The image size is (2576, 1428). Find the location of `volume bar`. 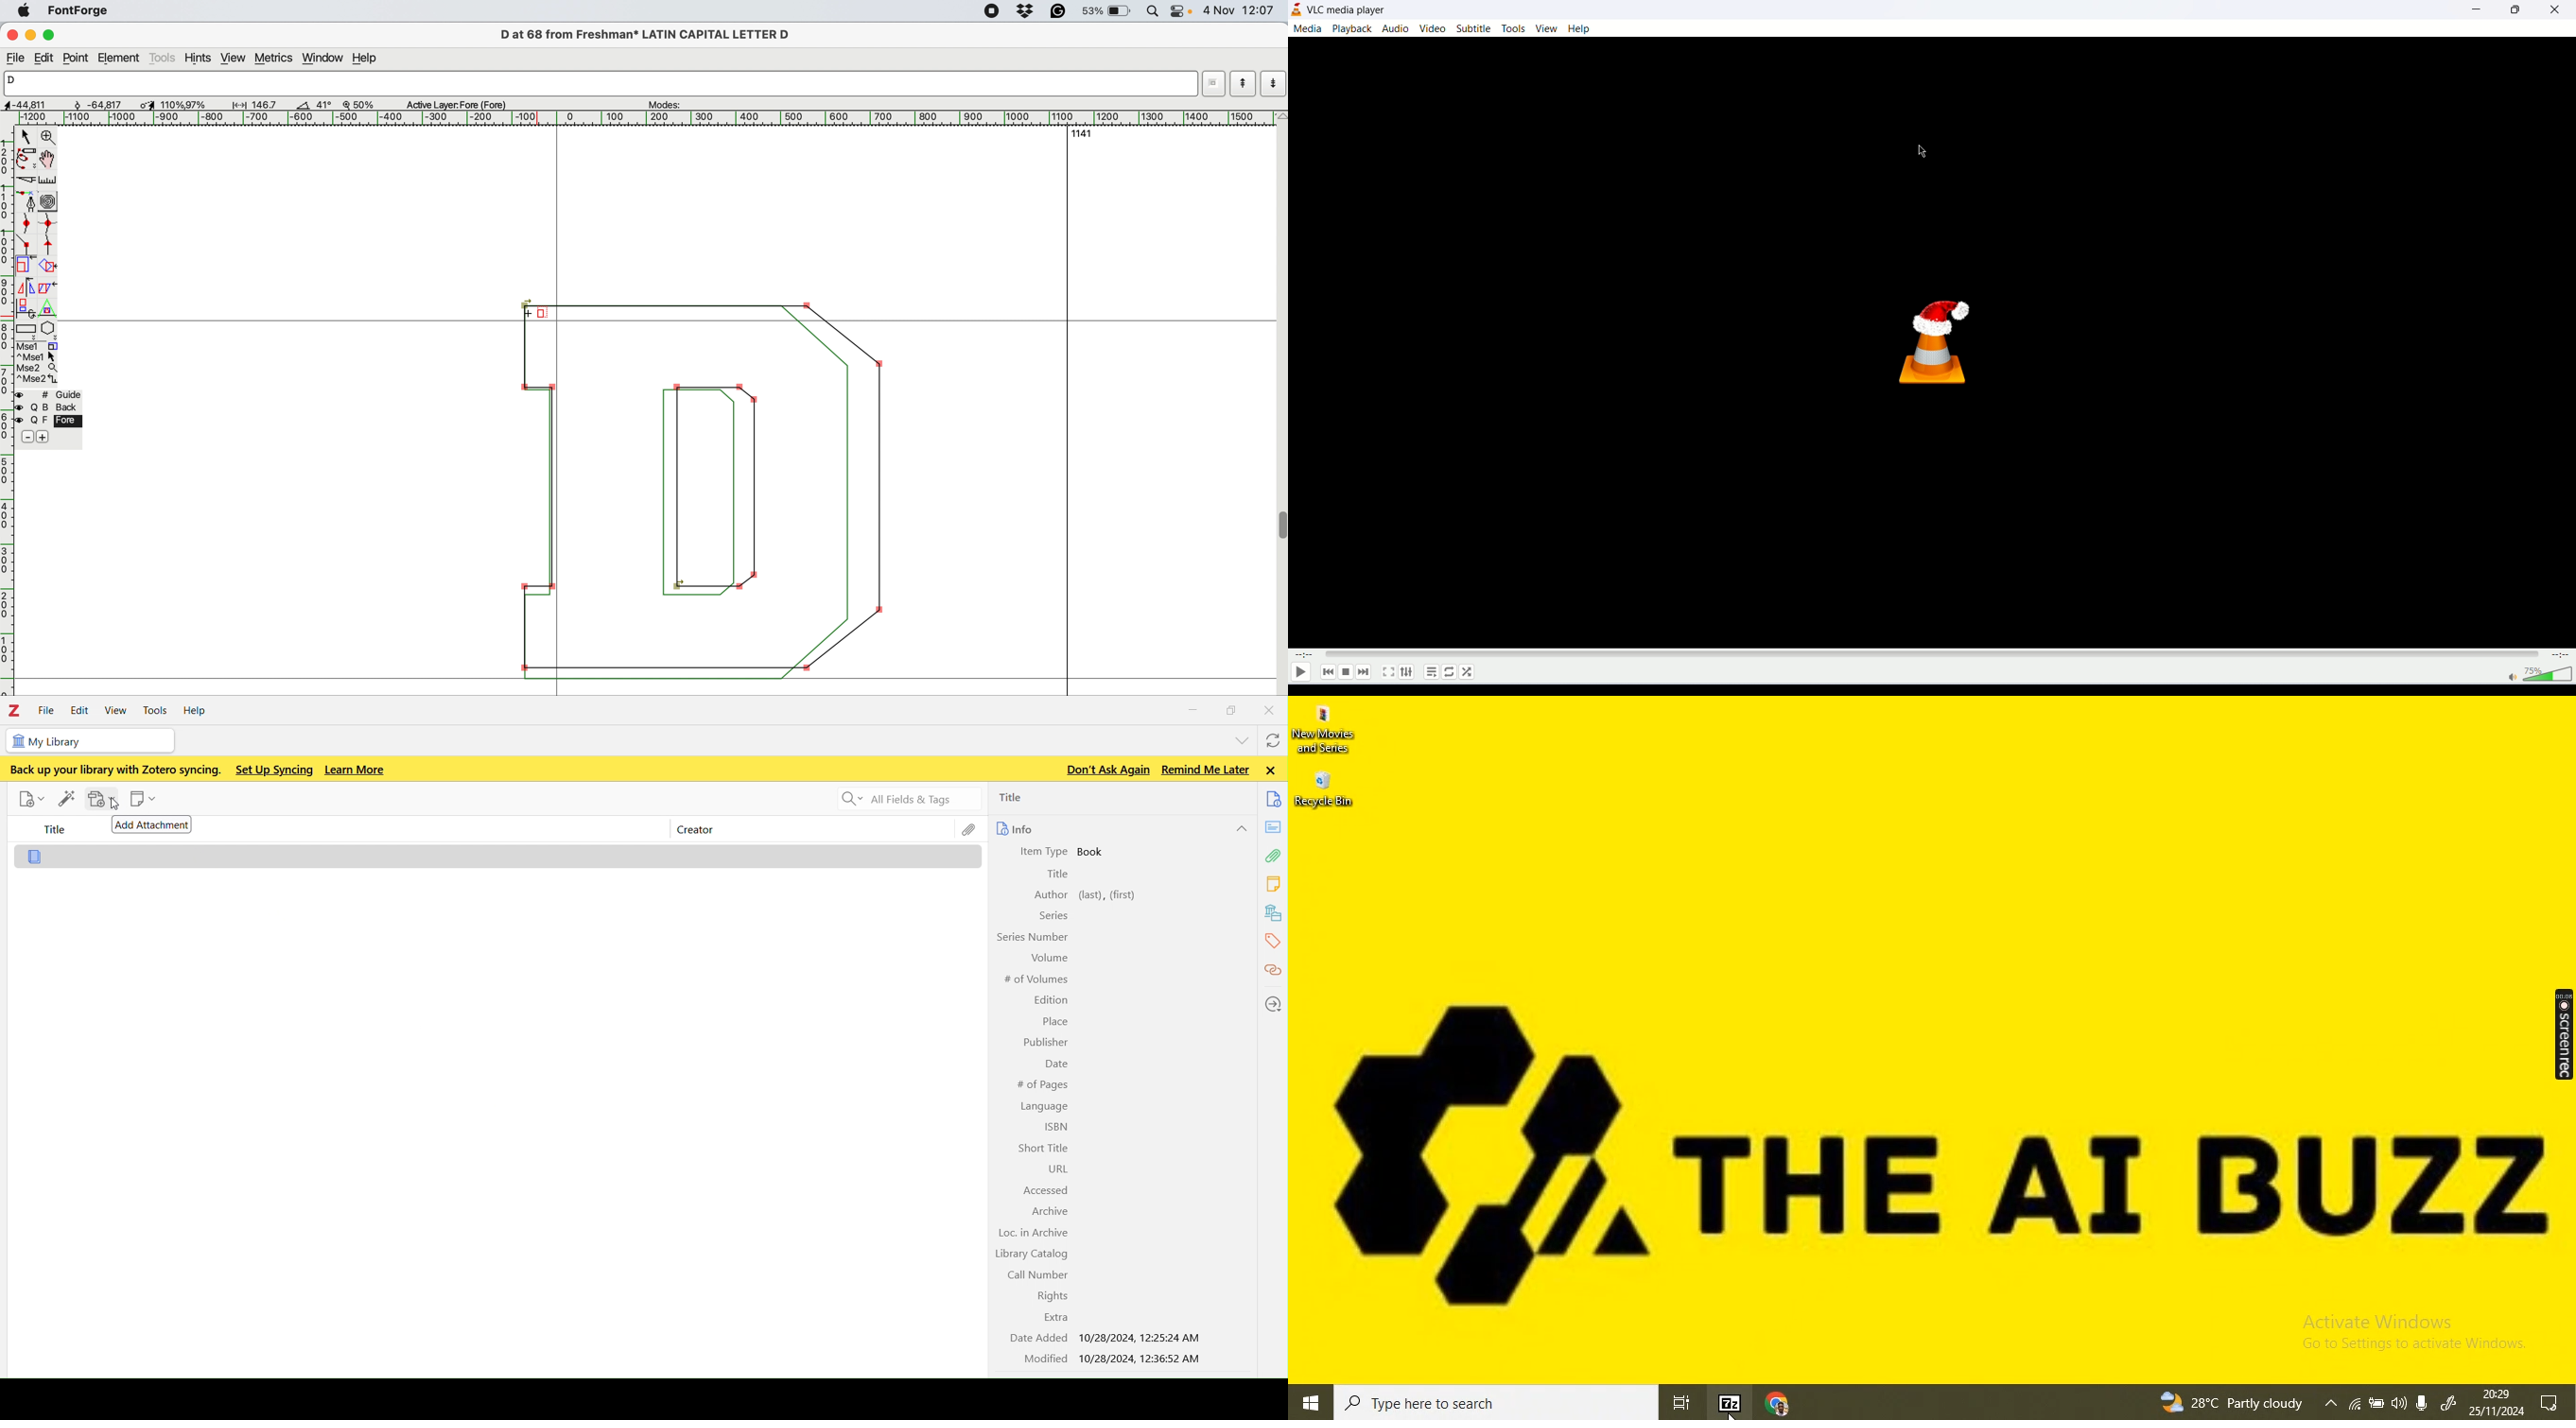

volume bar is located at coordinates (2536, 675).